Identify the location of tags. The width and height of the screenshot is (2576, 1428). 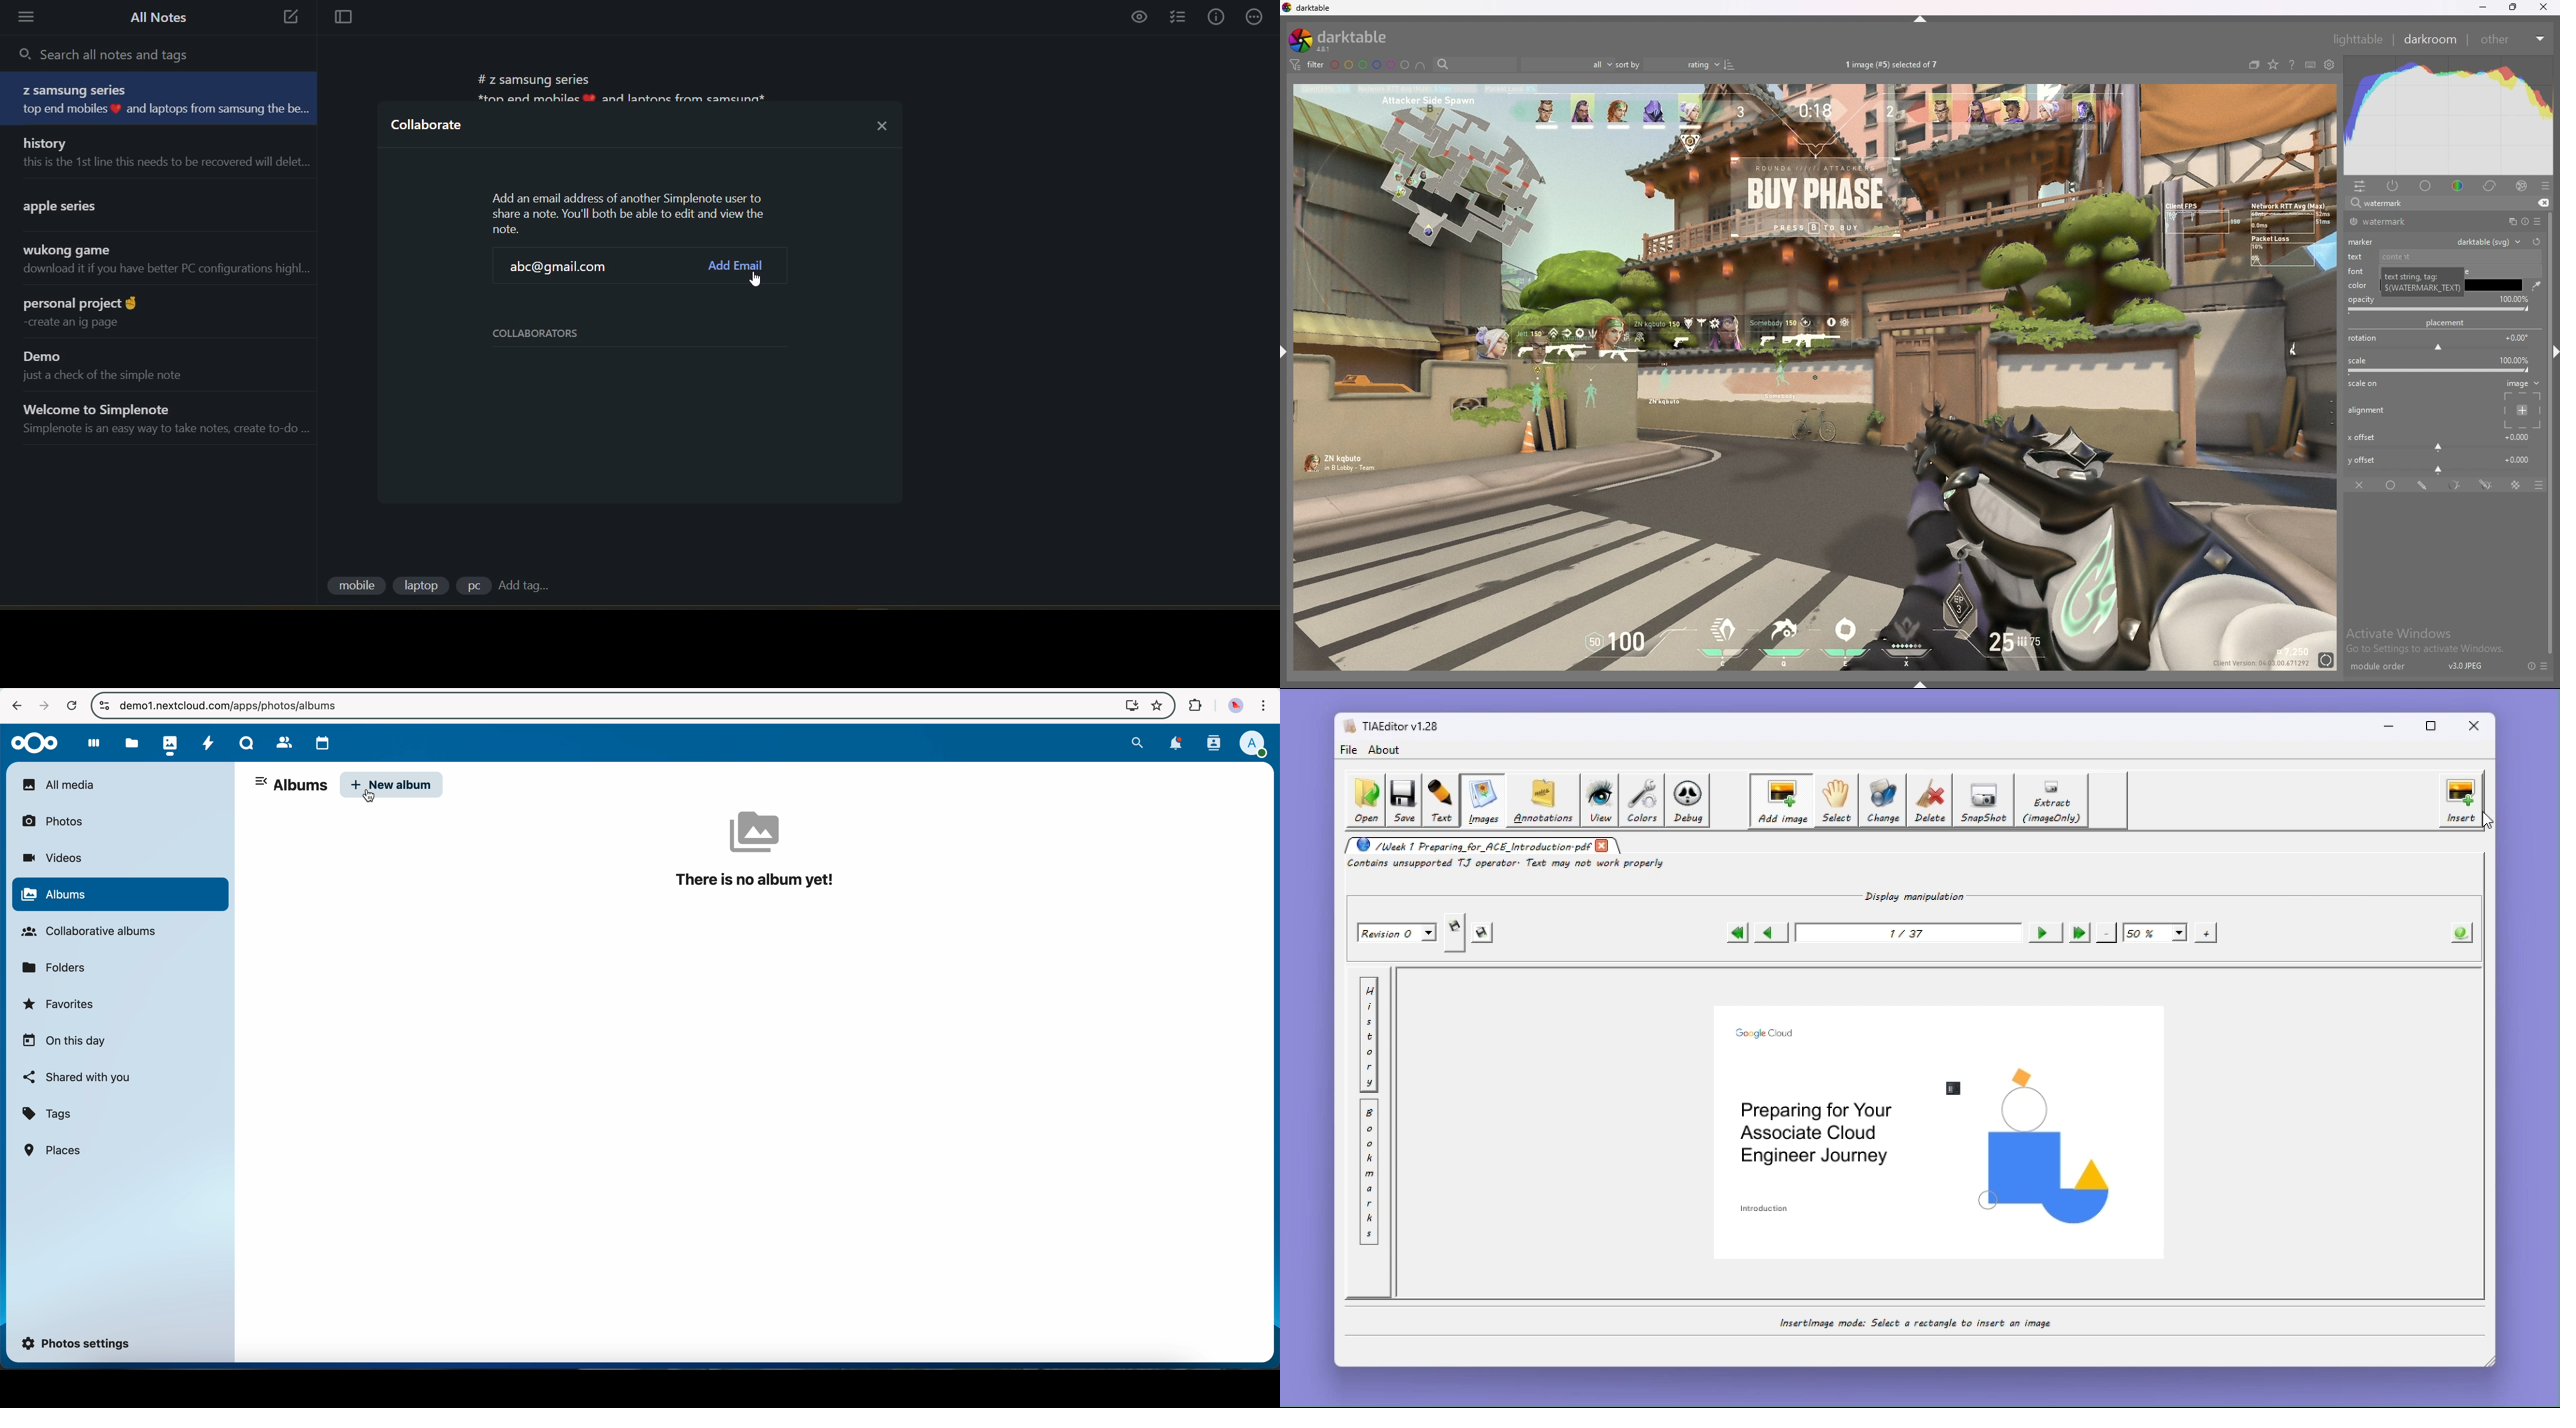
(47, 1115).